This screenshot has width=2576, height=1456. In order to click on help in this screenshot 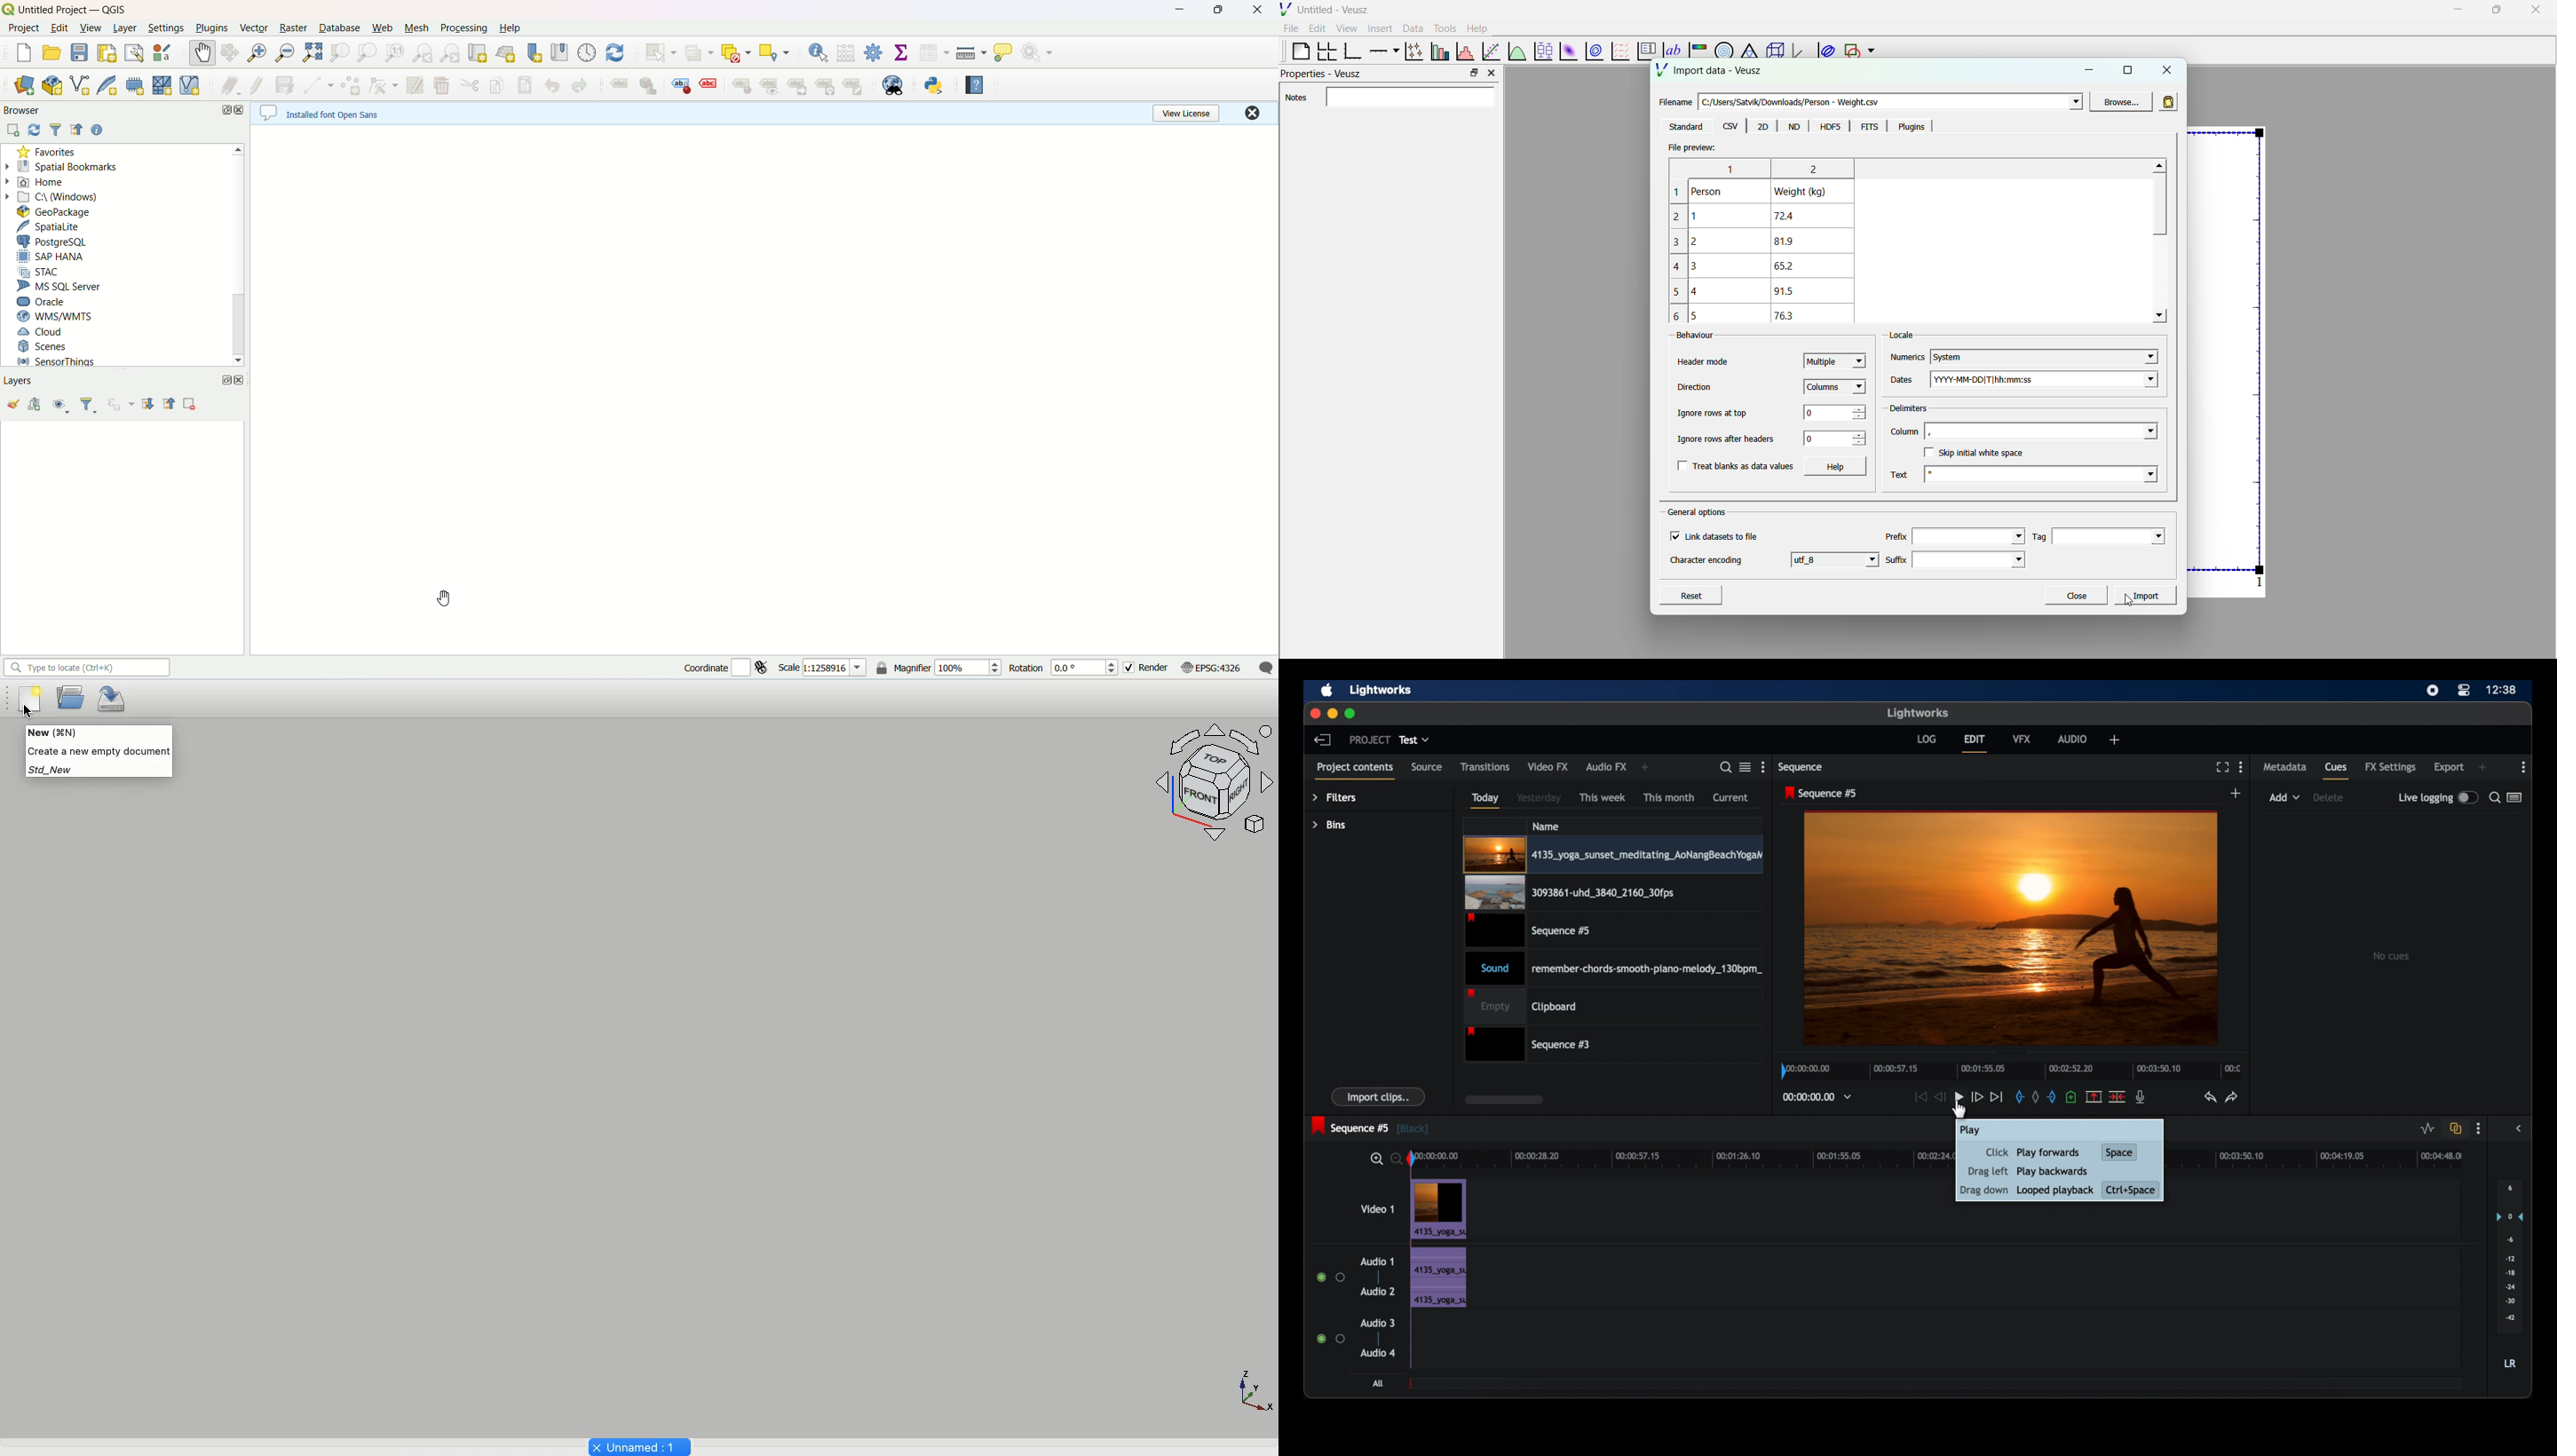, I will do `click(976, 86)`.